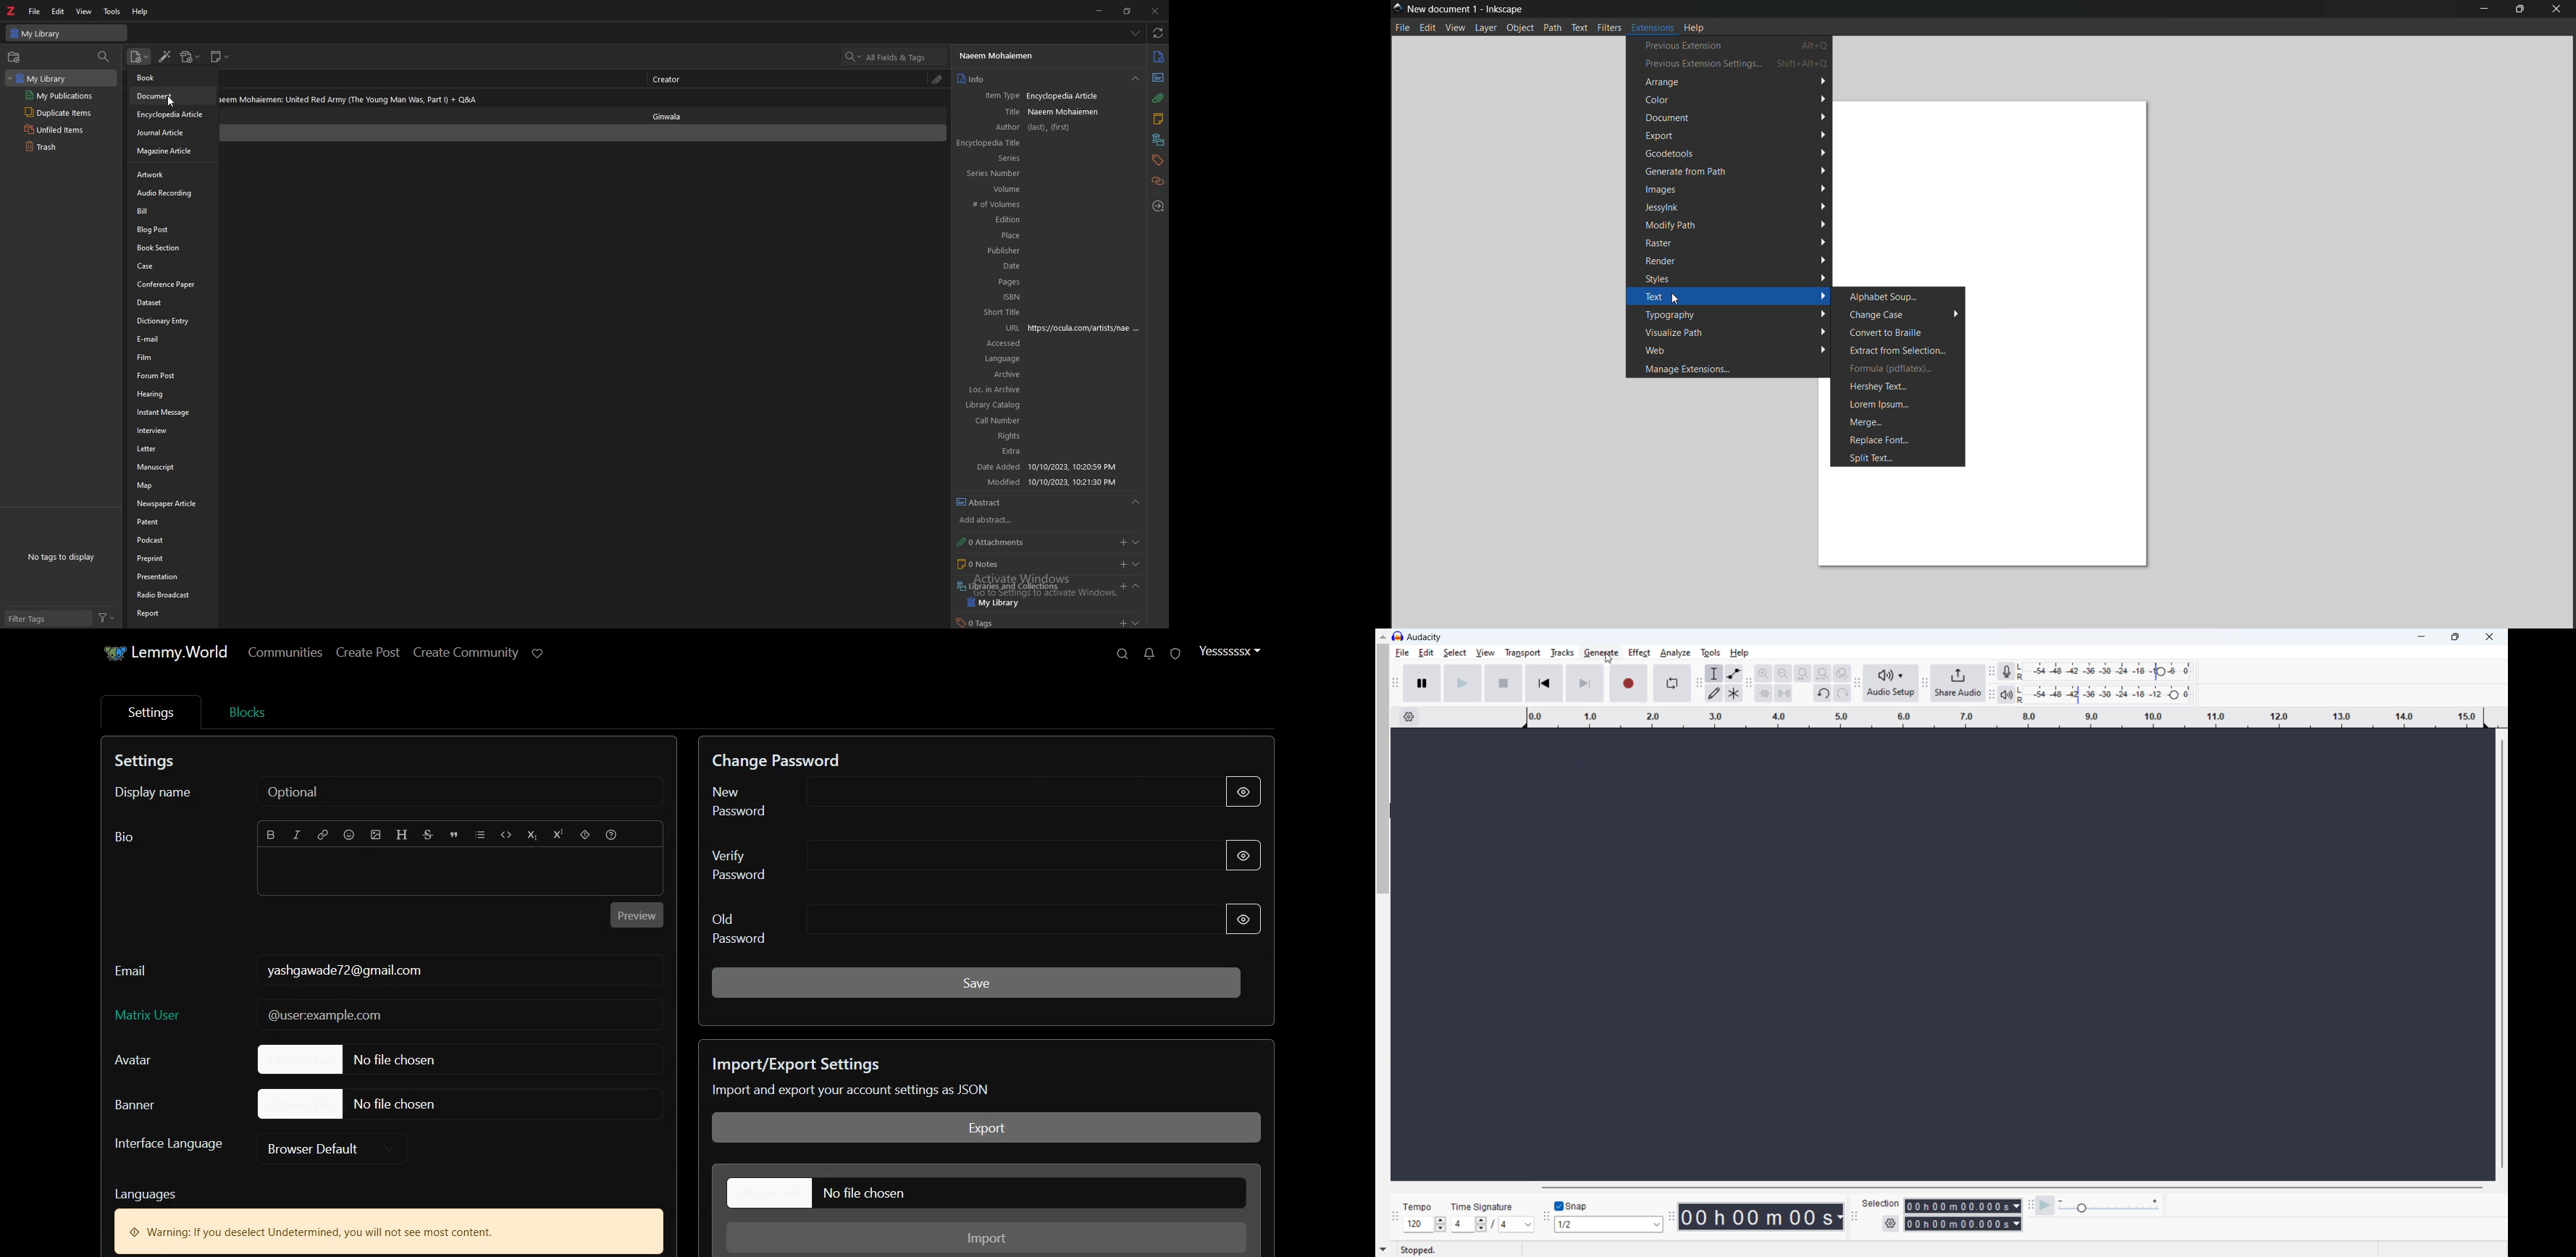 The image size is (2576, 1260). Describe the element at coordinates (1897, 350) in the screenshot. I see `Extraction from Selection` at that location.